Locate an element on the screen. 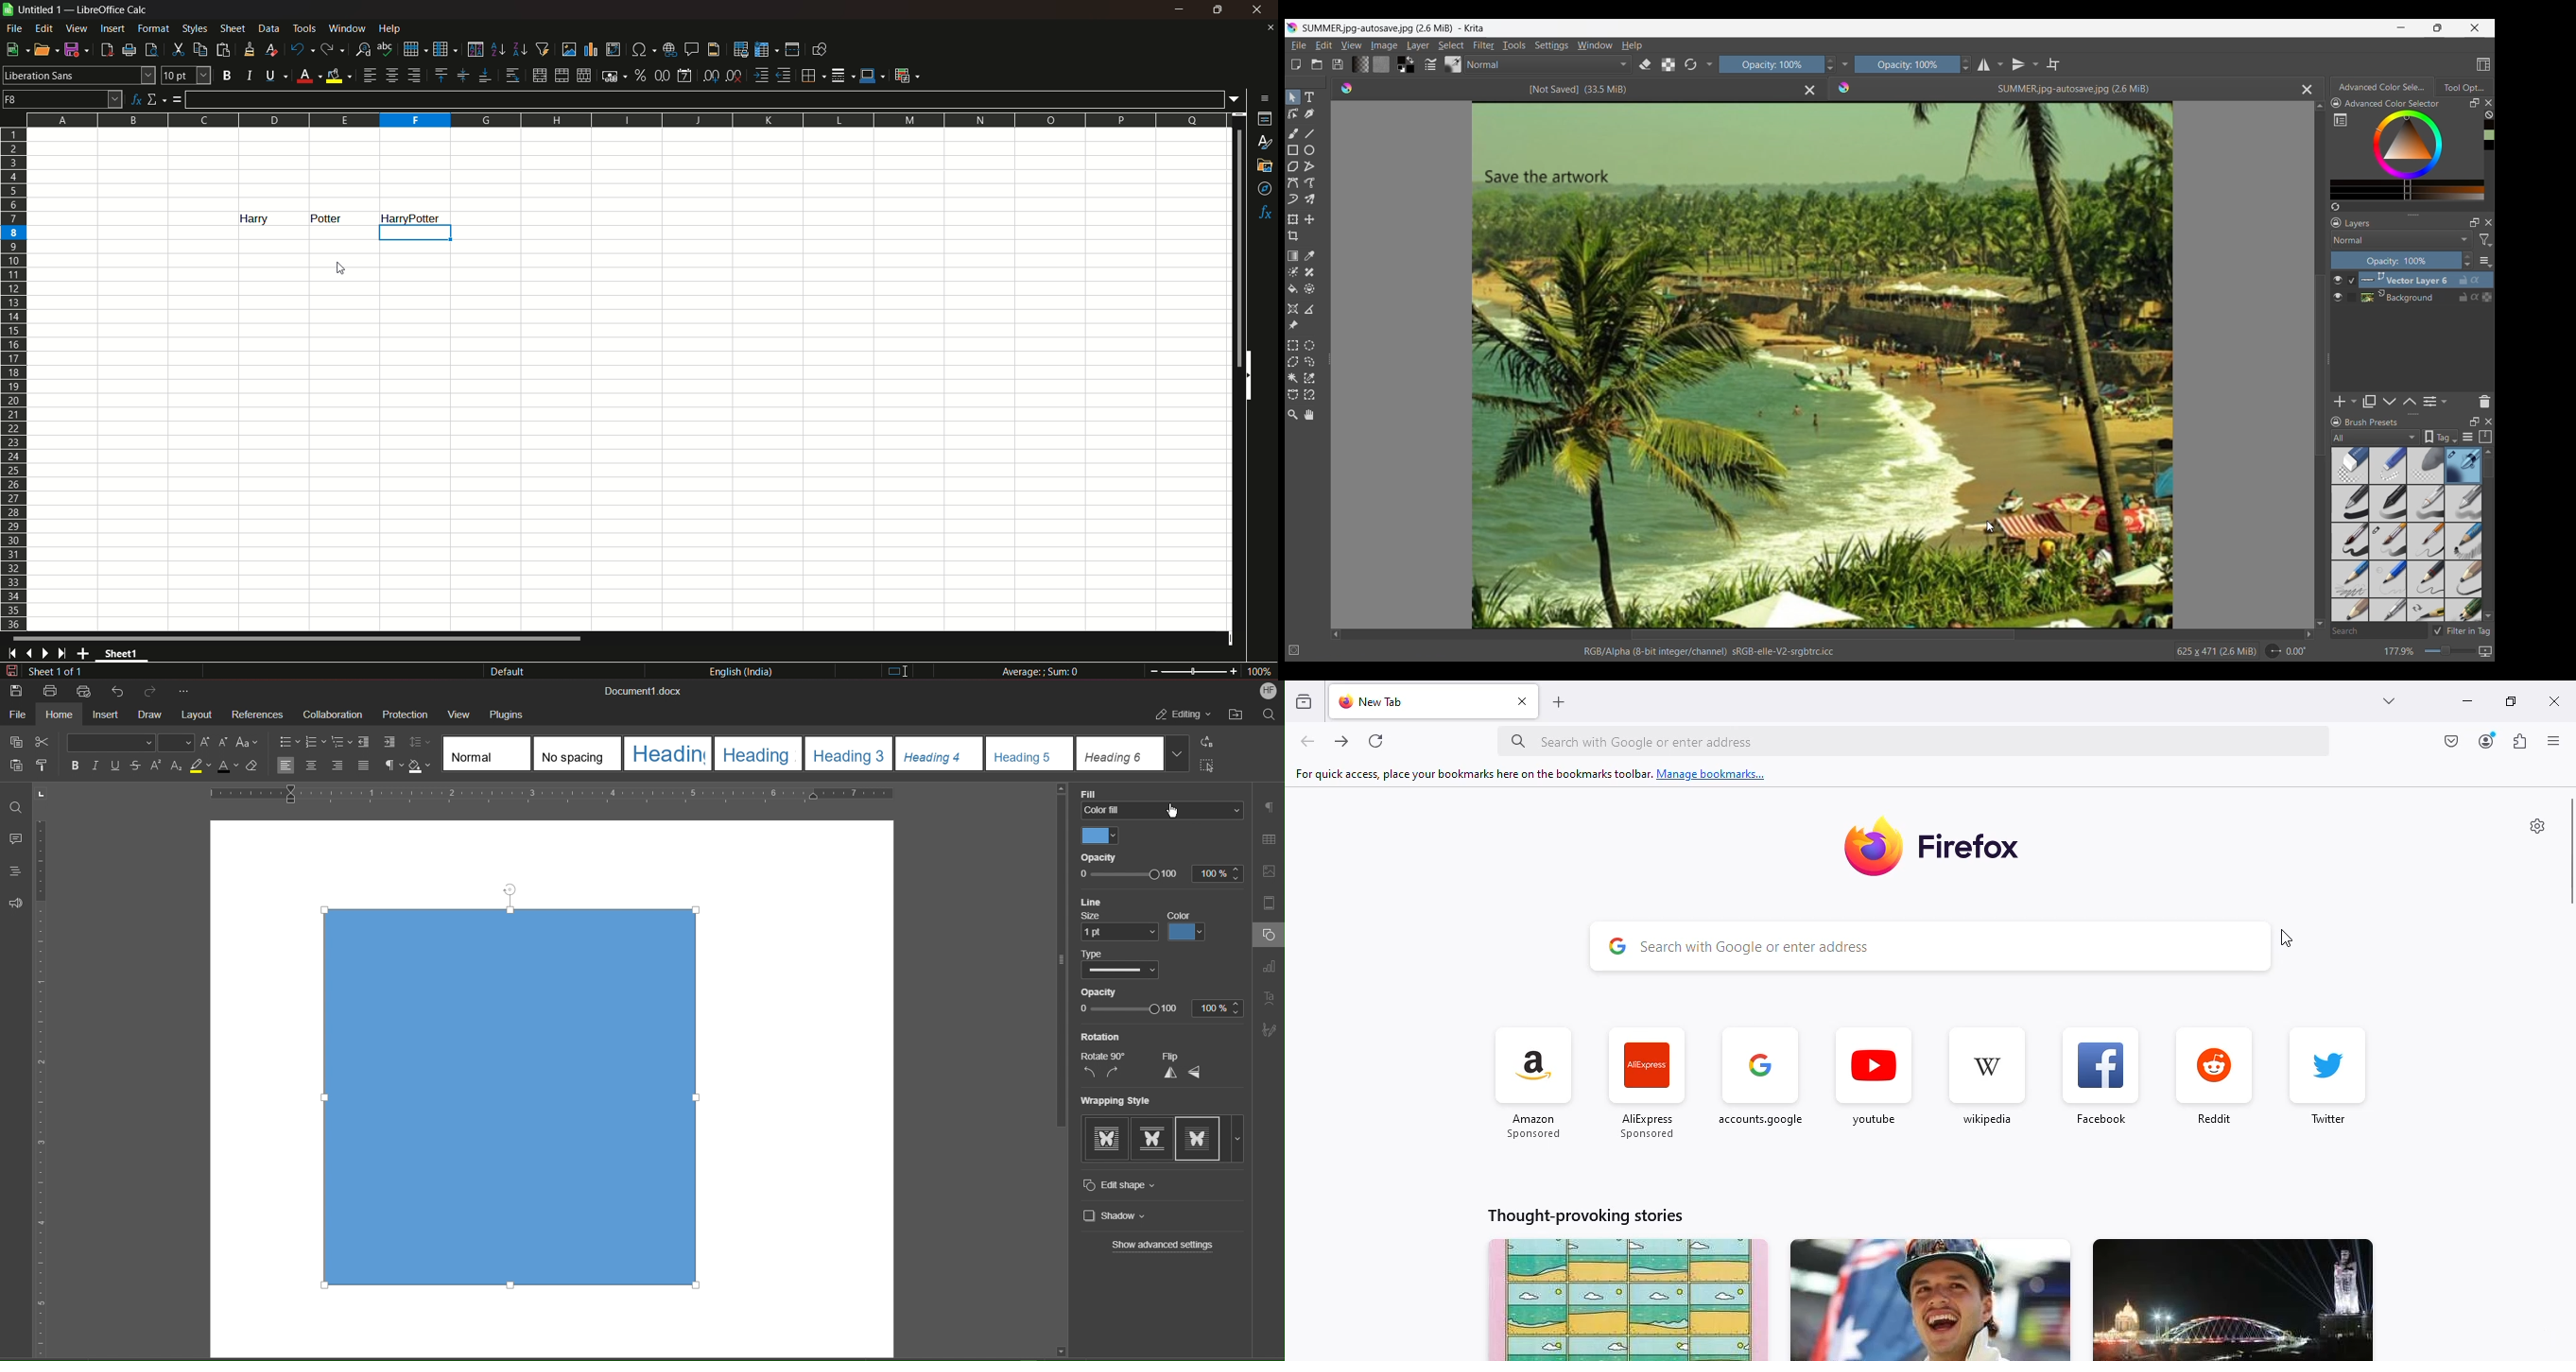 The height and width of the screenshot is (1372, 2576). clear direct formatting is located at coordinates (274, 49).